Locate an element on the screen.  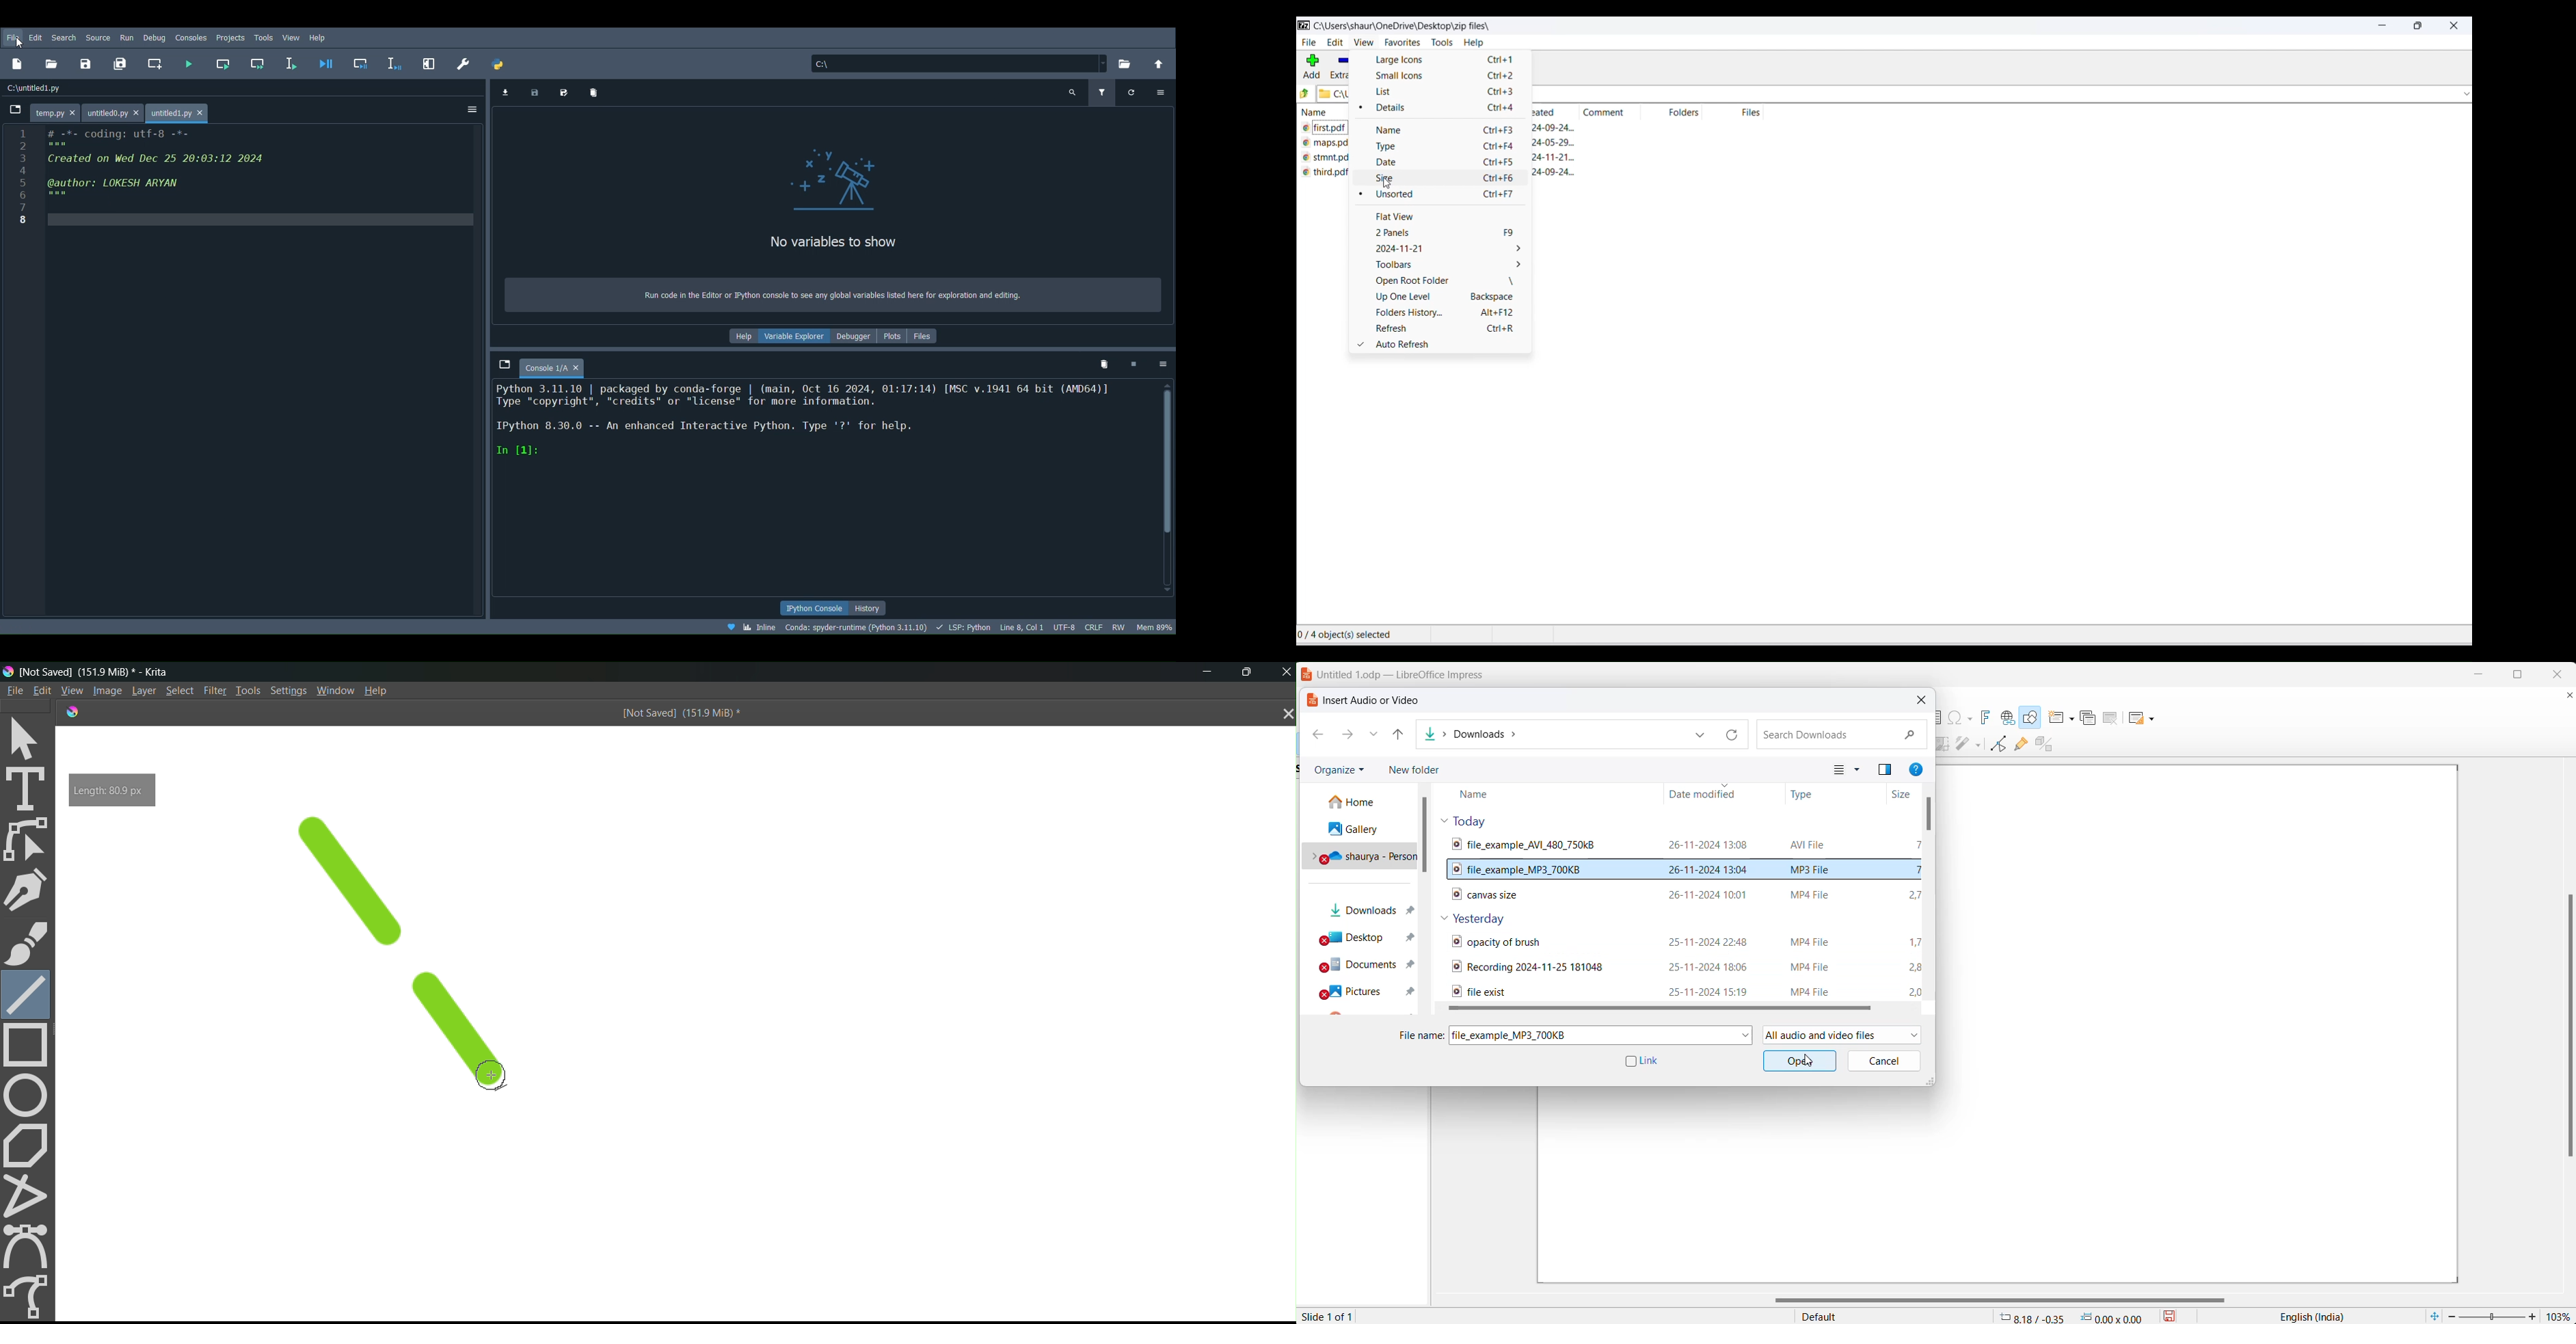
go forward is located at coordinates (1349, 736).